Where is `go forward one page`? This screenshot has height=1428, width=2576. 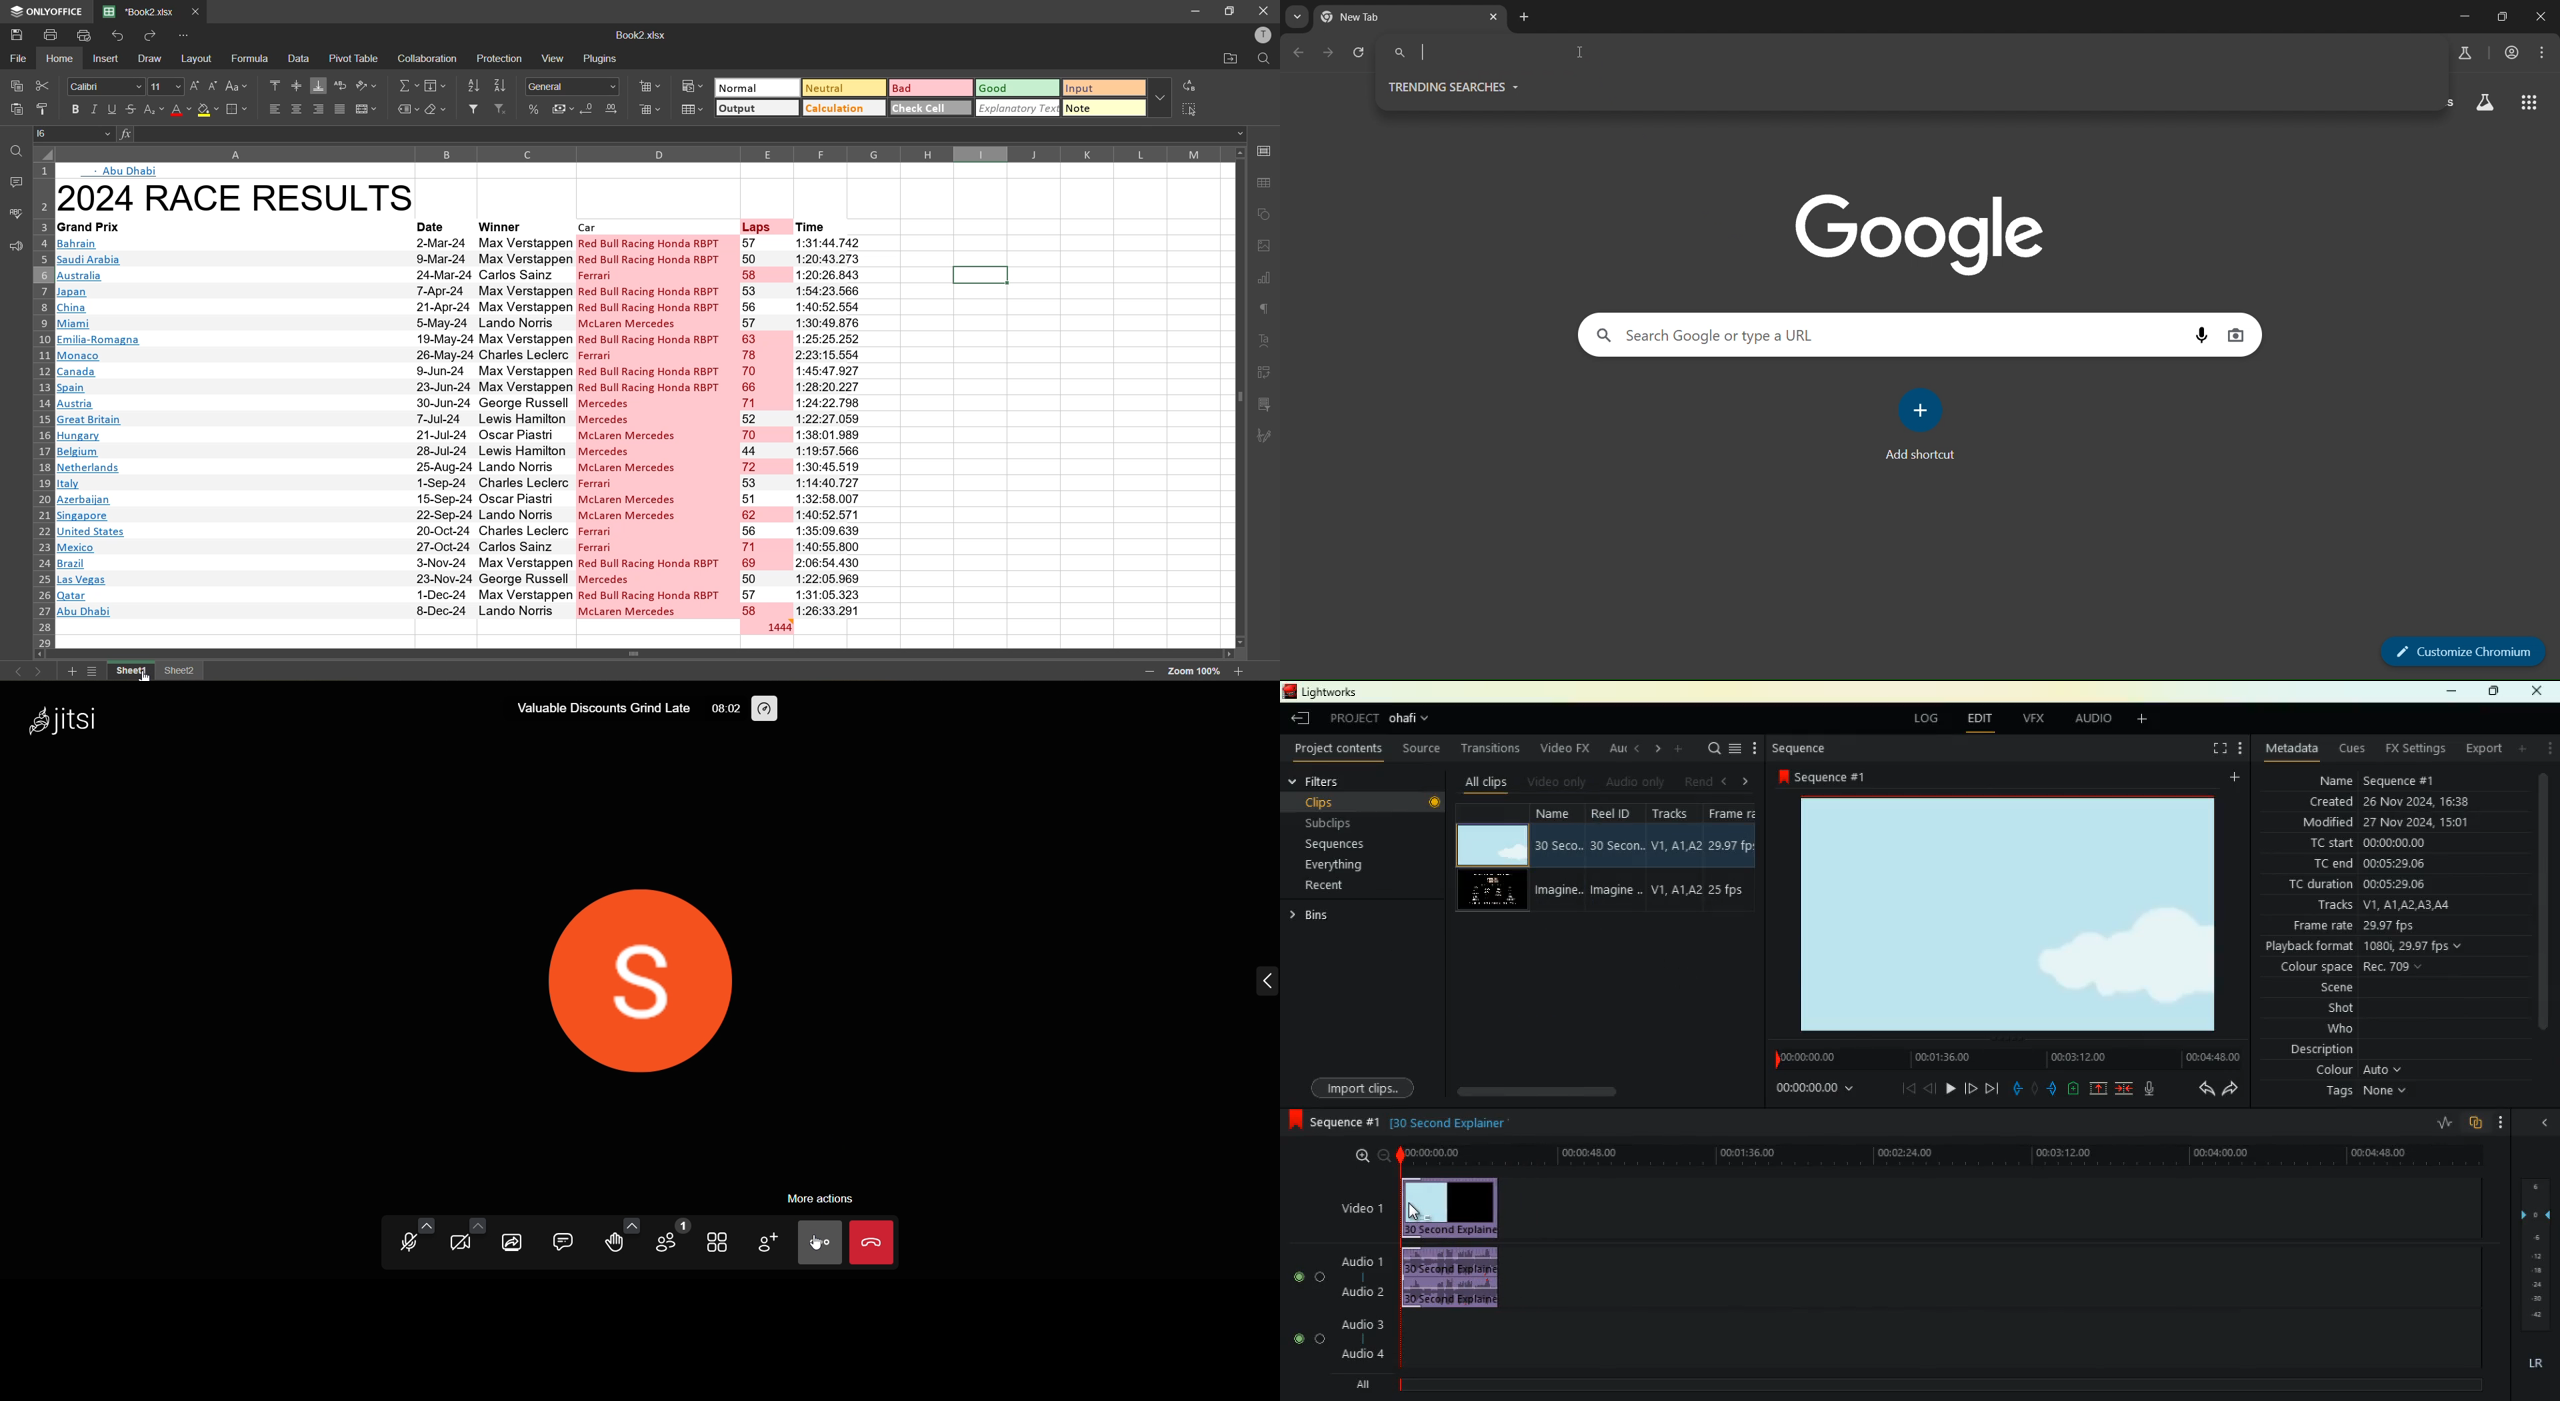 go forward one page is located at coordinates (1329, 51).